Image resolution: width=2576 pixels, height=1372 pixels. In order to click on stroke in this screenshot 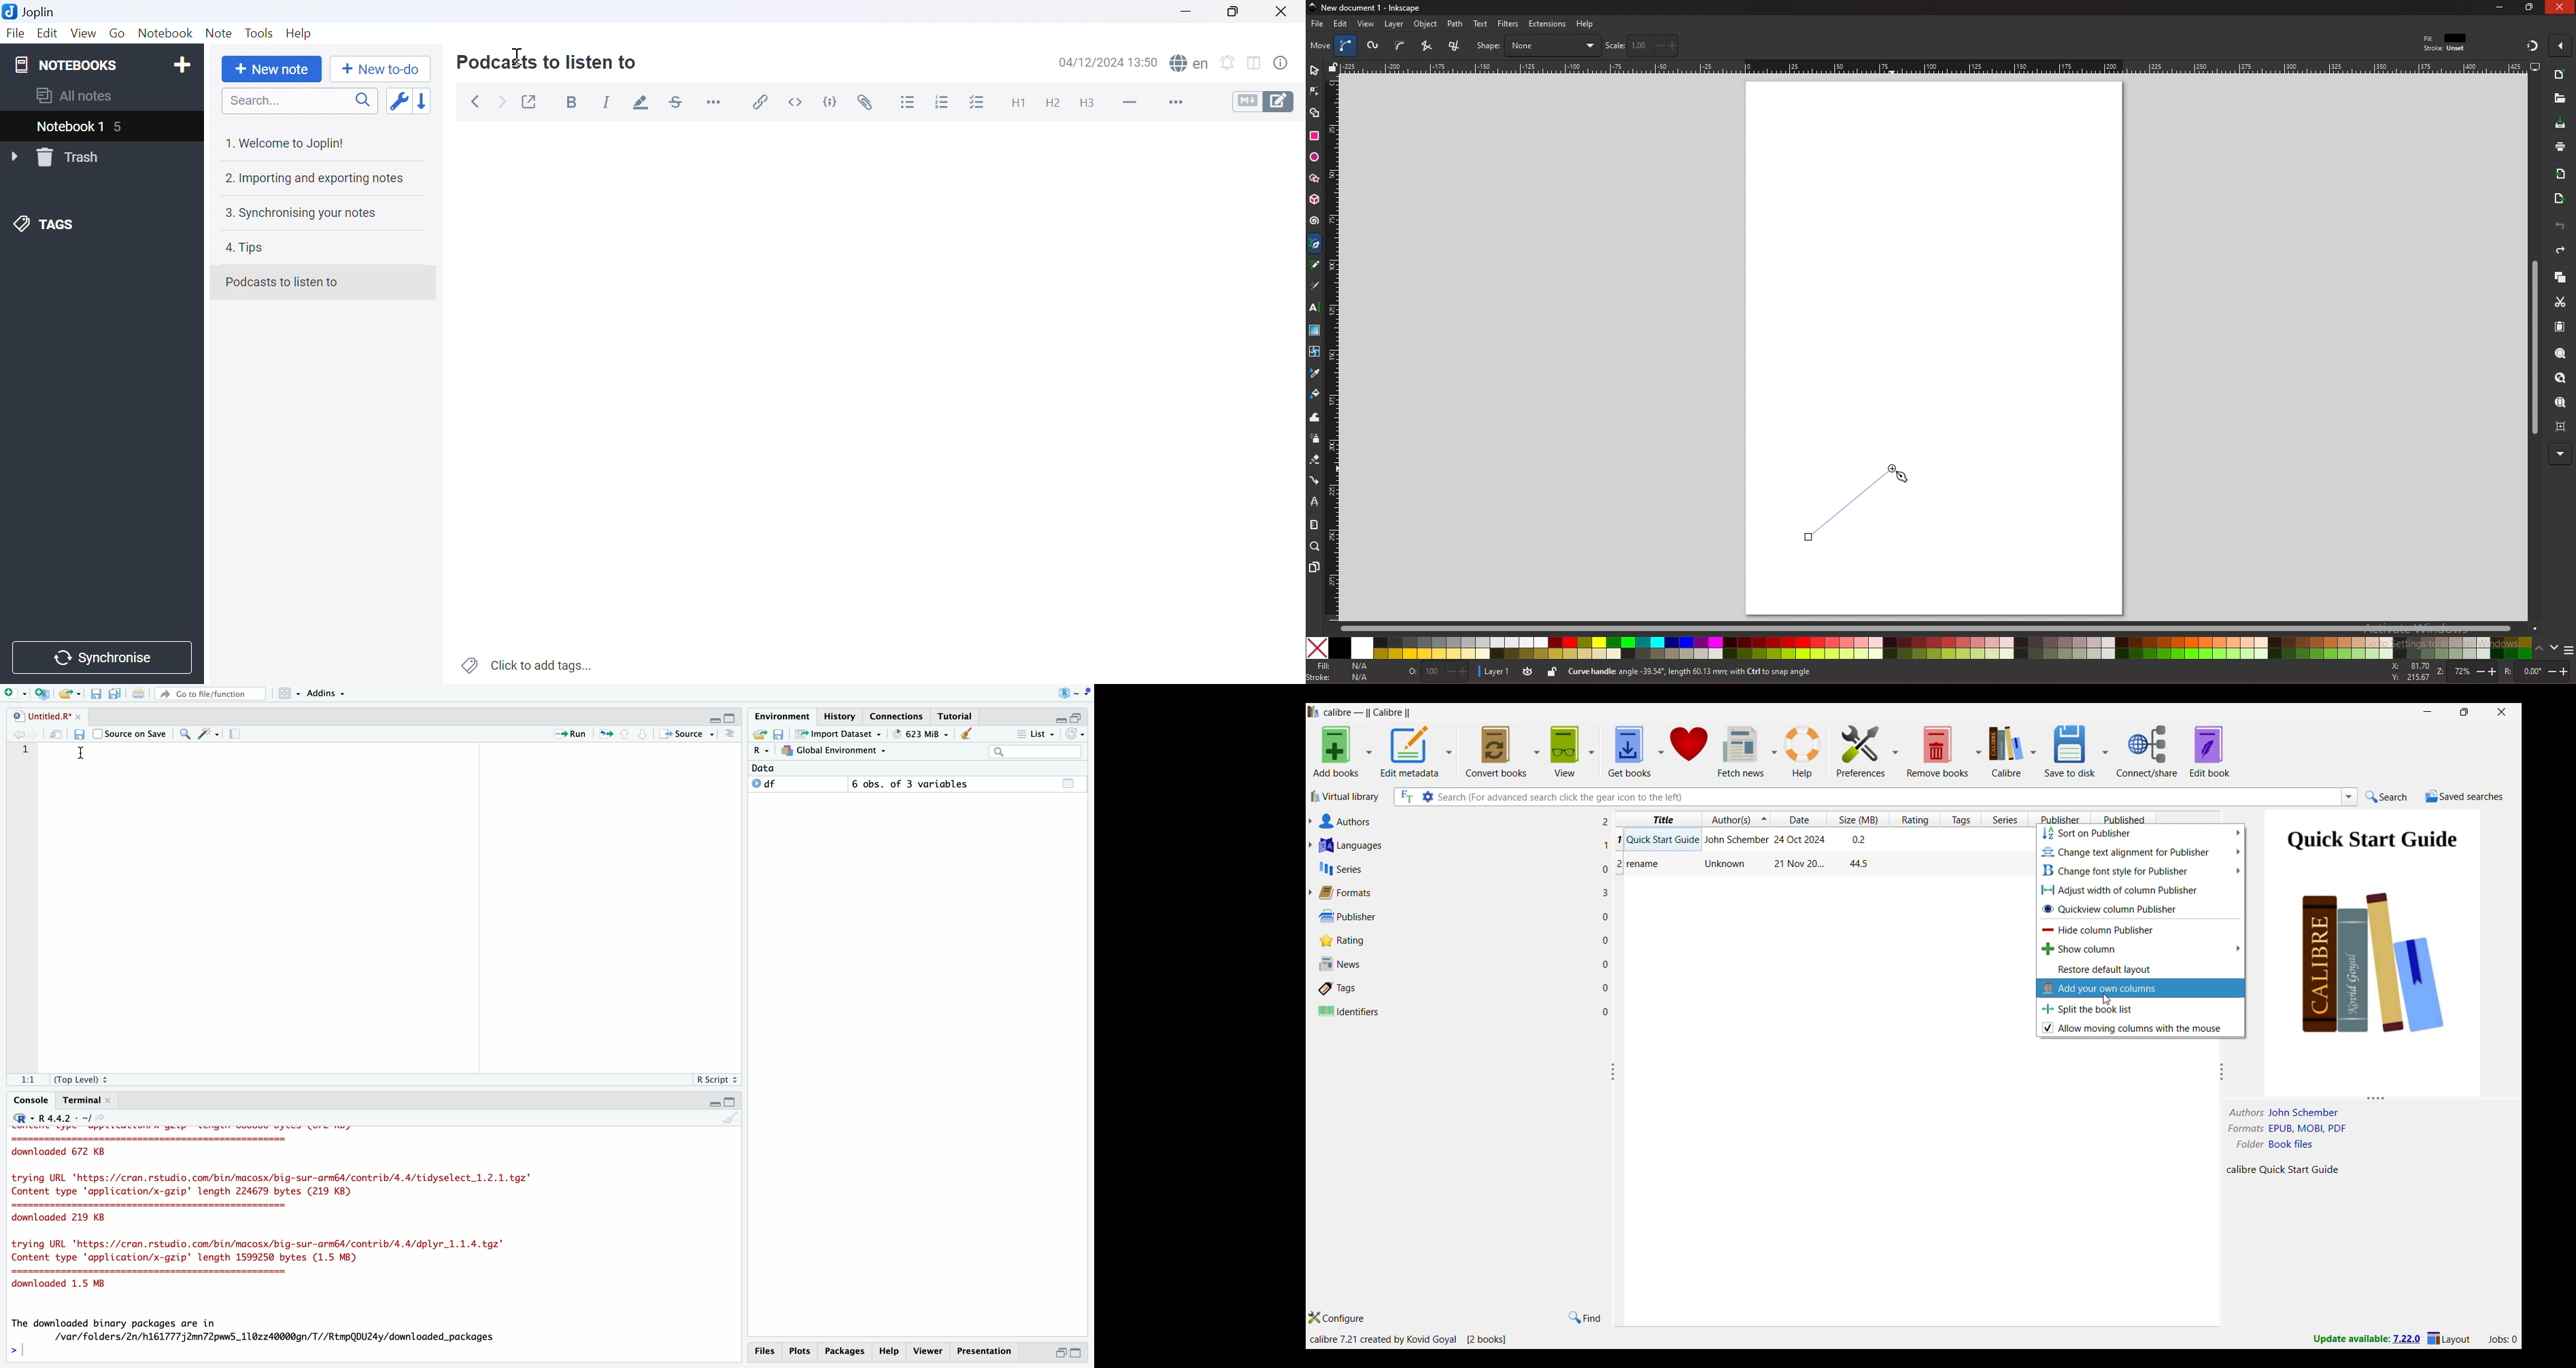, I will do `click(2444, 49)`.